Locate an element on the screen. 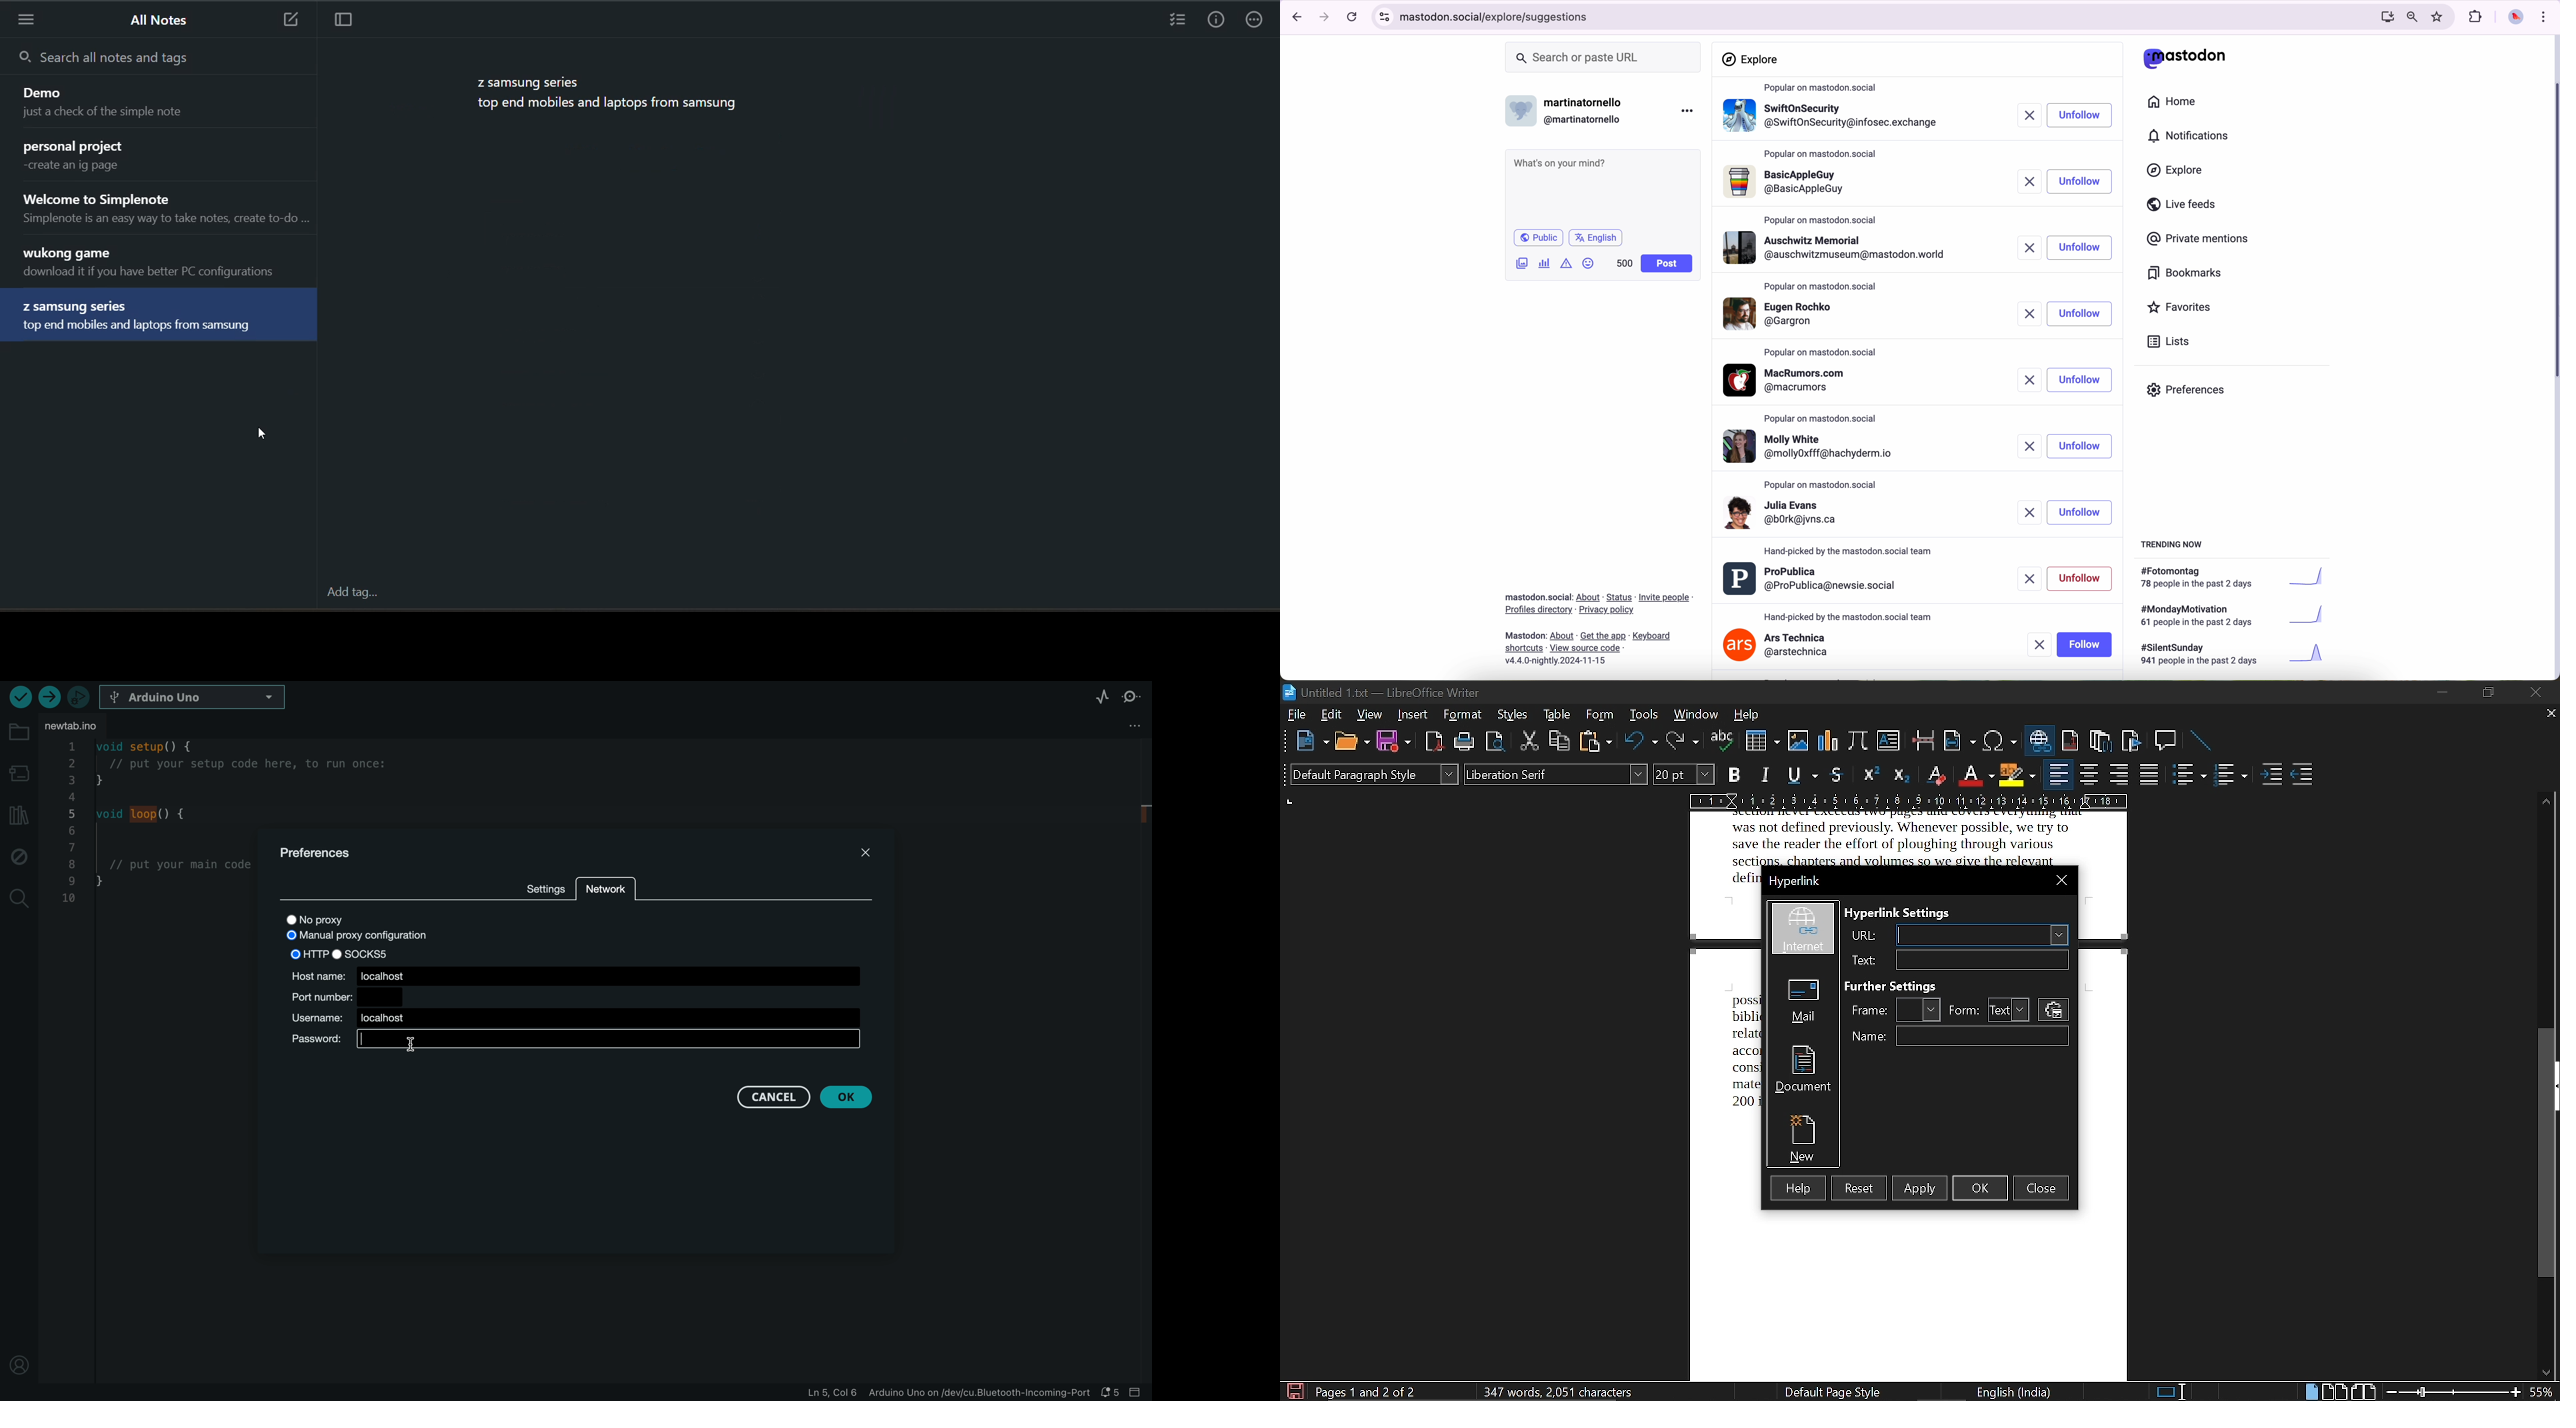 This screenshot has width=2576, height=1428. Welcome to Simplenote
Simplenote is an easy way to take notes, create to-do ... is located at coordinates (164, 209).